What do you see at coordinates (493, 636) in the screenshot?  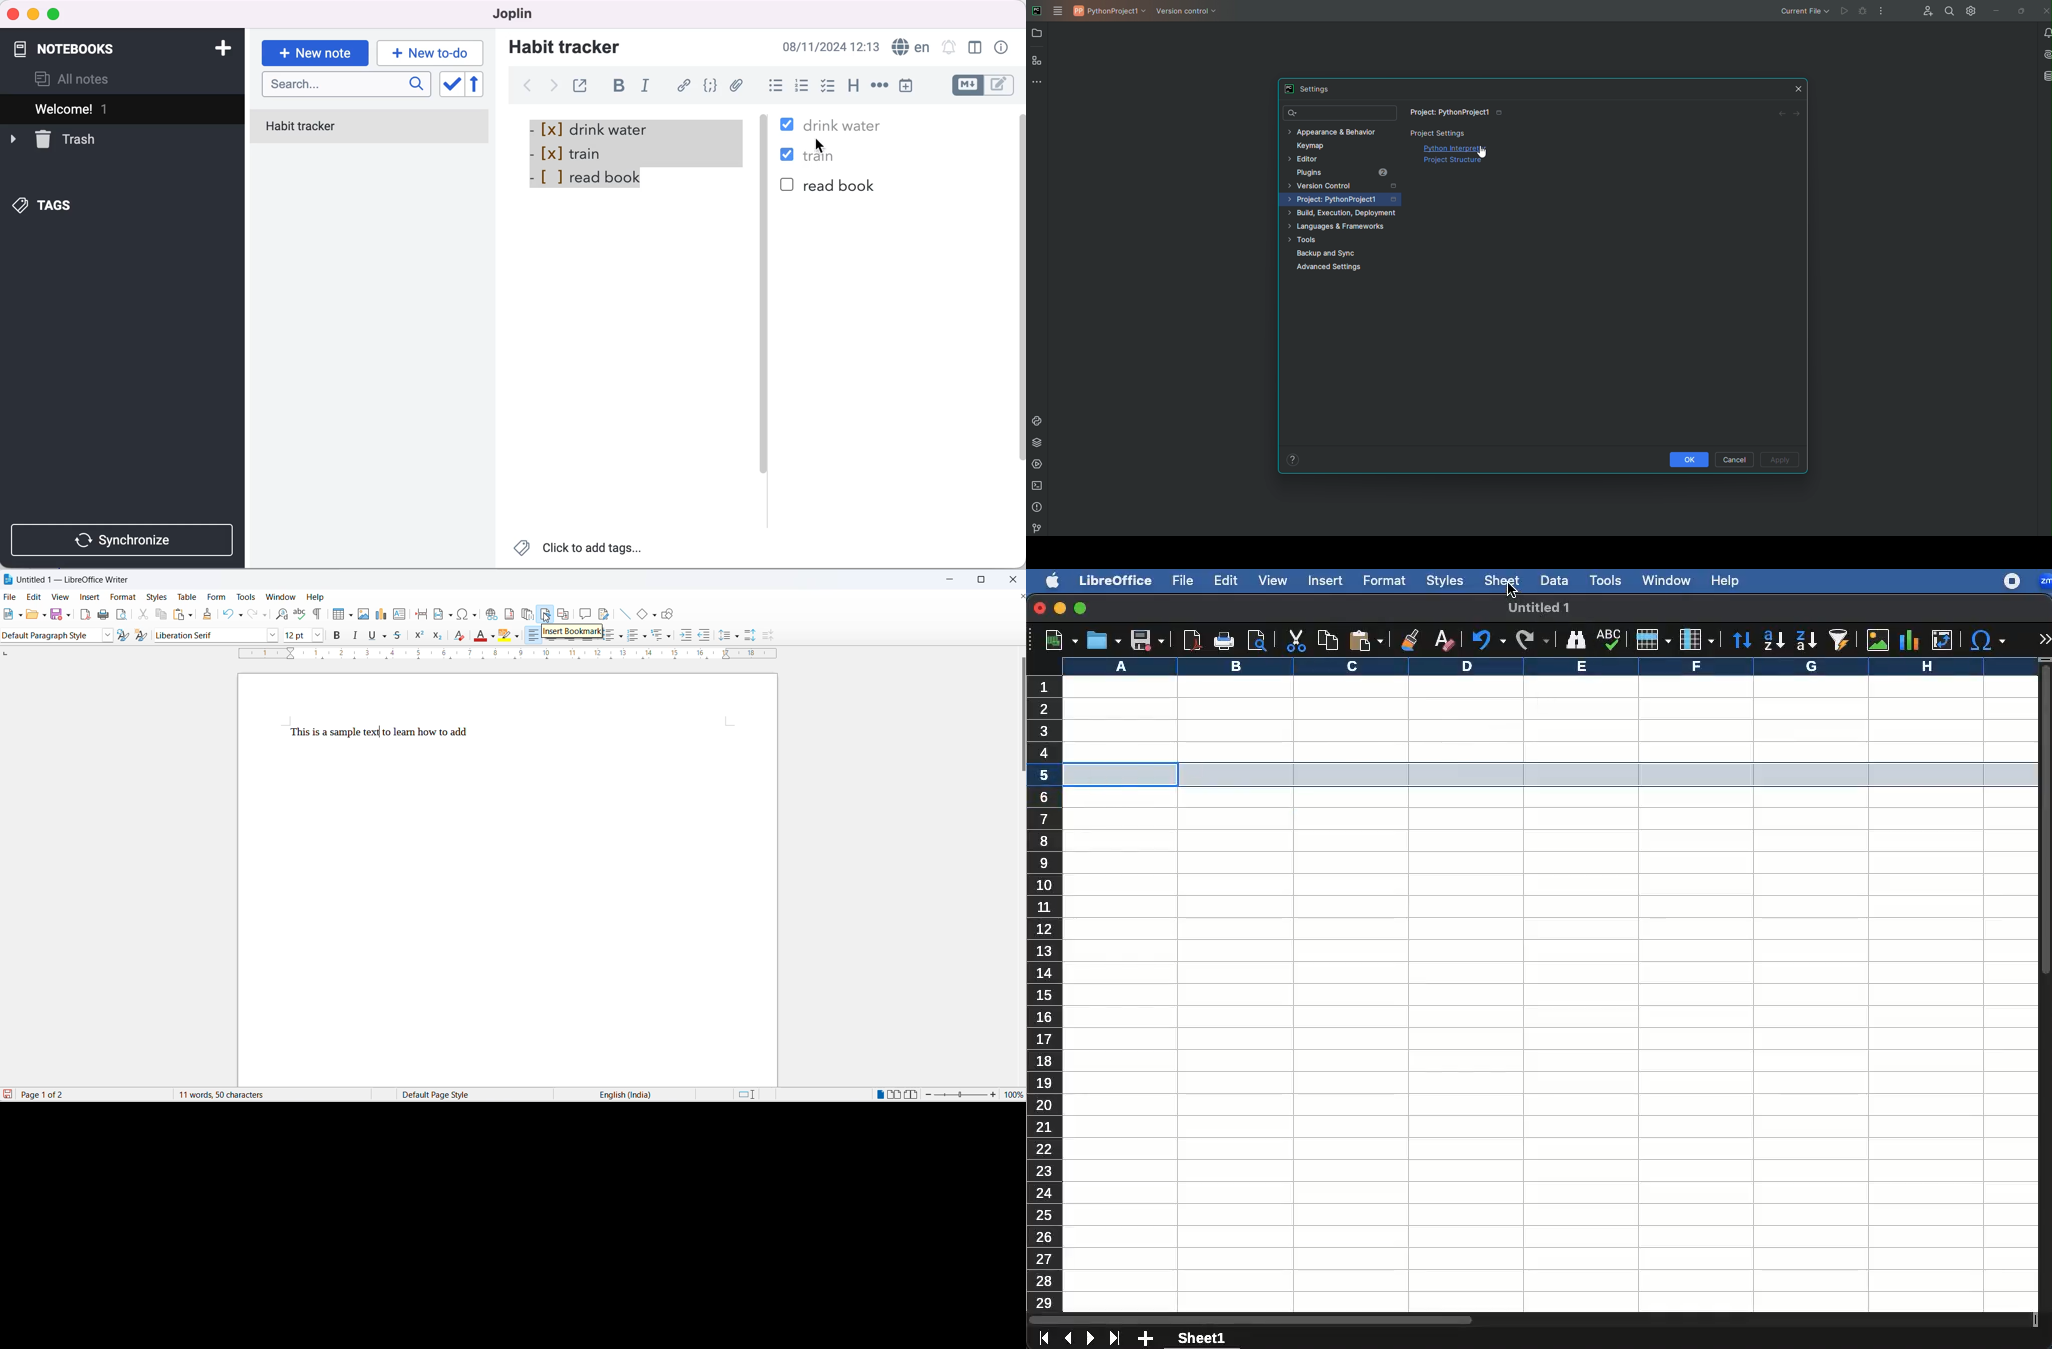 I see `font color options` at bounding box center [493, 636].